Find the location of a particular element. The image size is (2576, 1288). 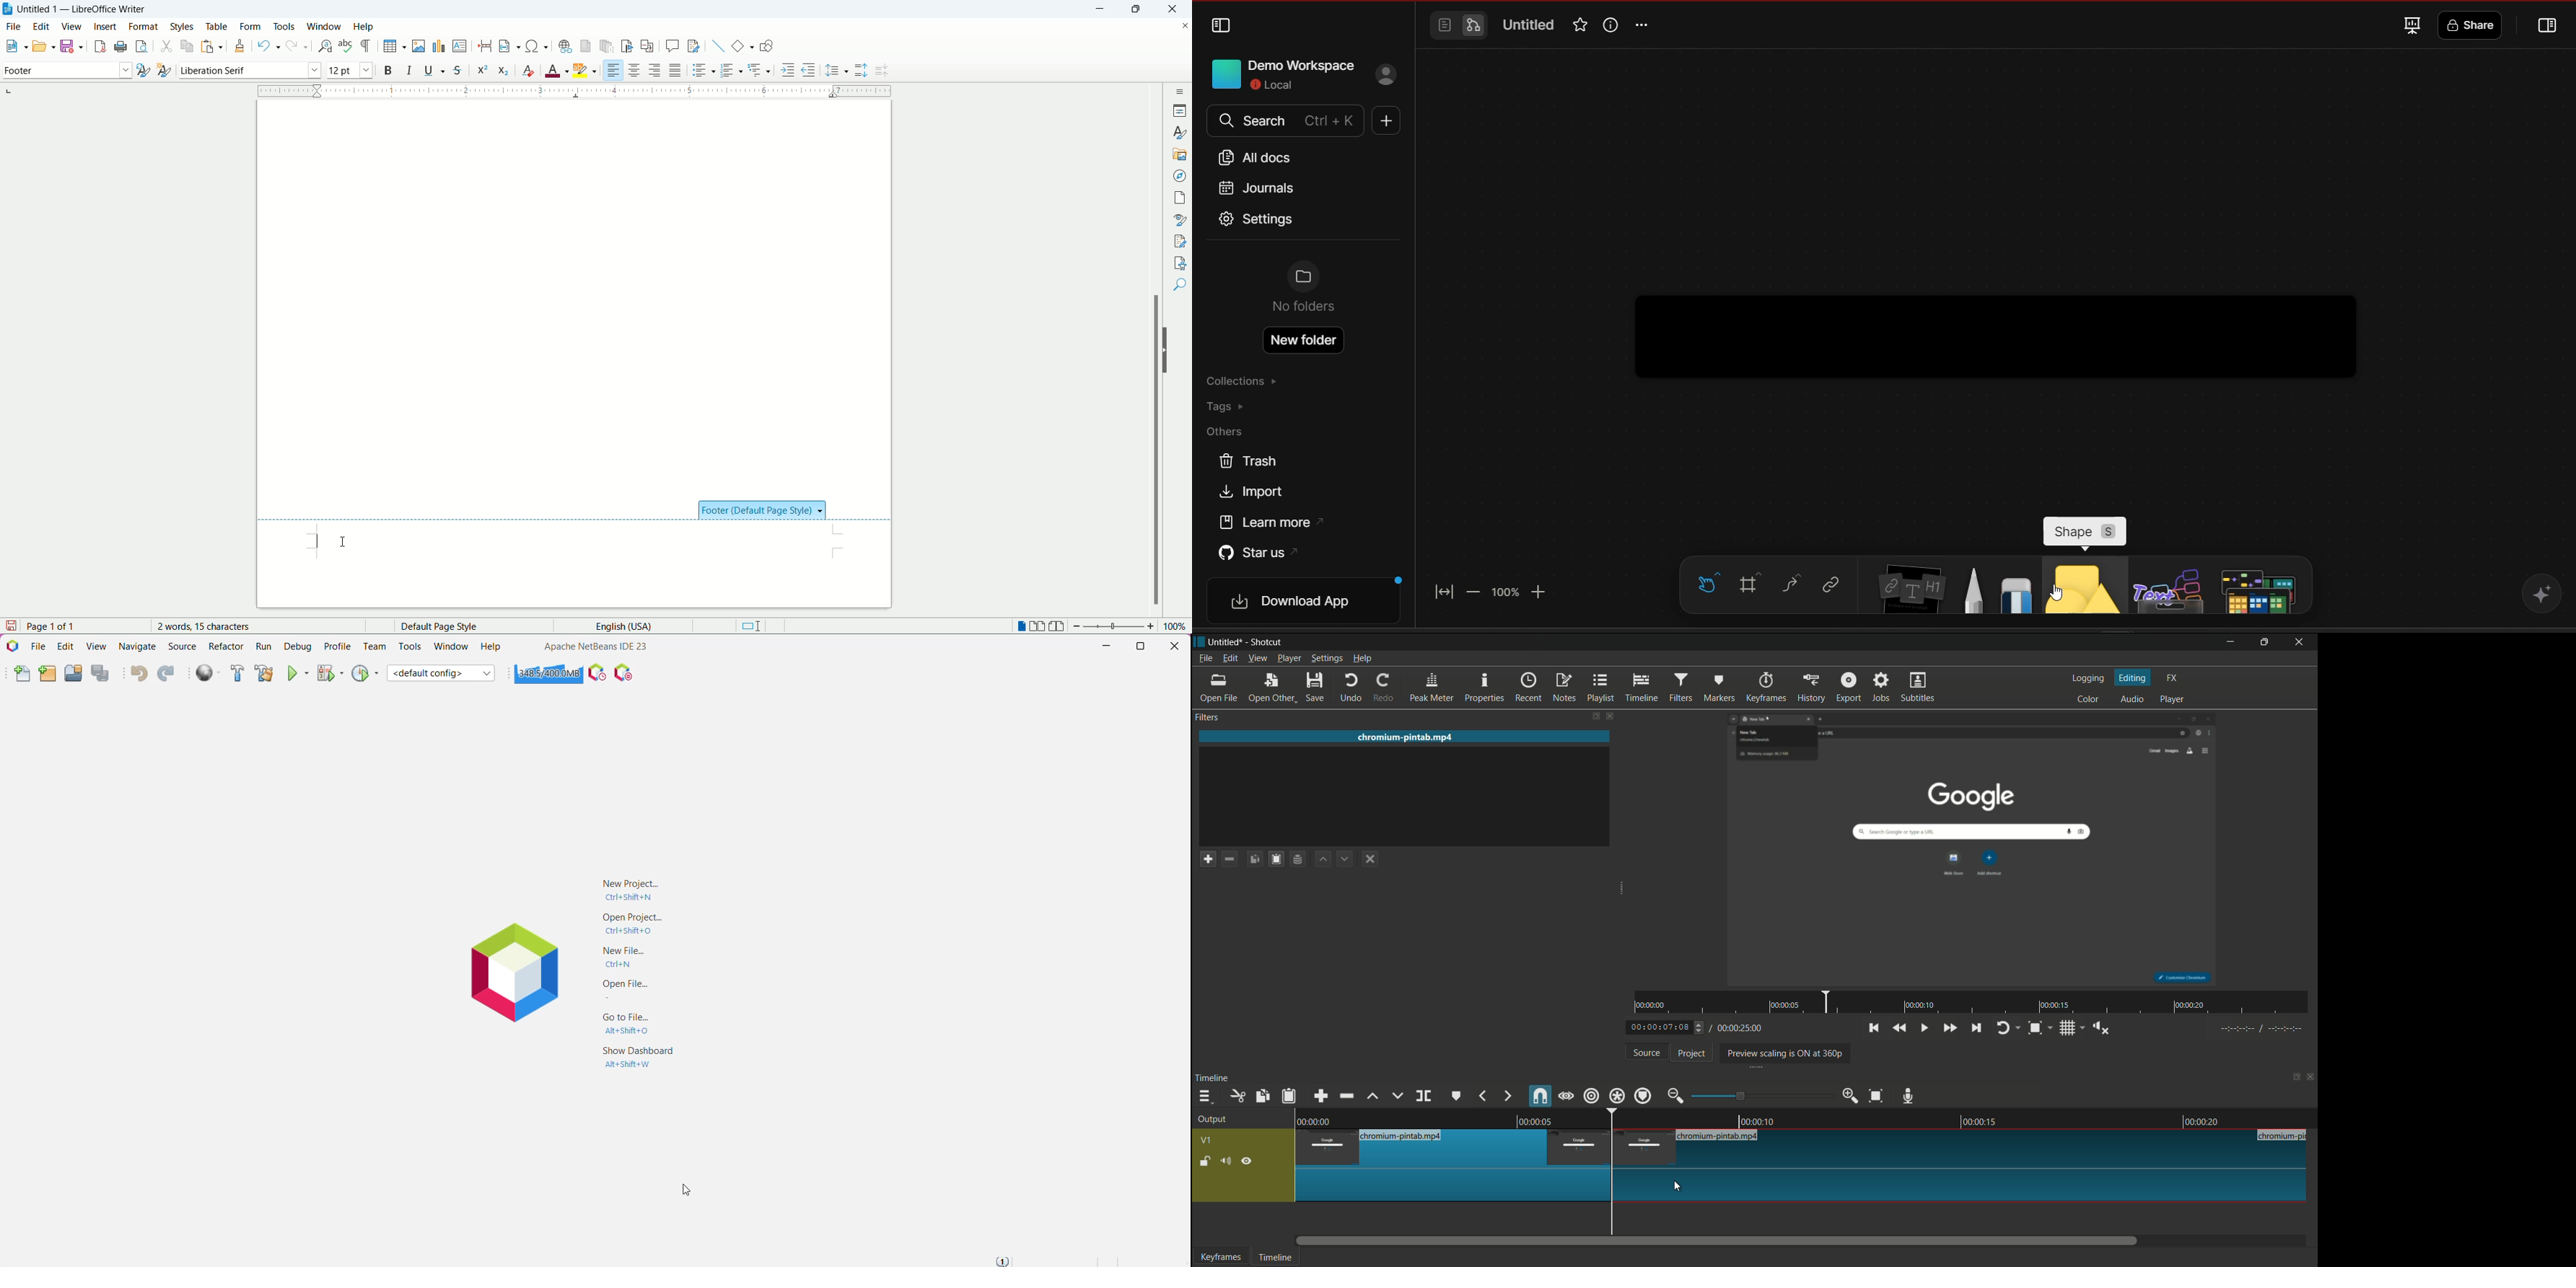

lock is located at coordinates (1205, 1163).